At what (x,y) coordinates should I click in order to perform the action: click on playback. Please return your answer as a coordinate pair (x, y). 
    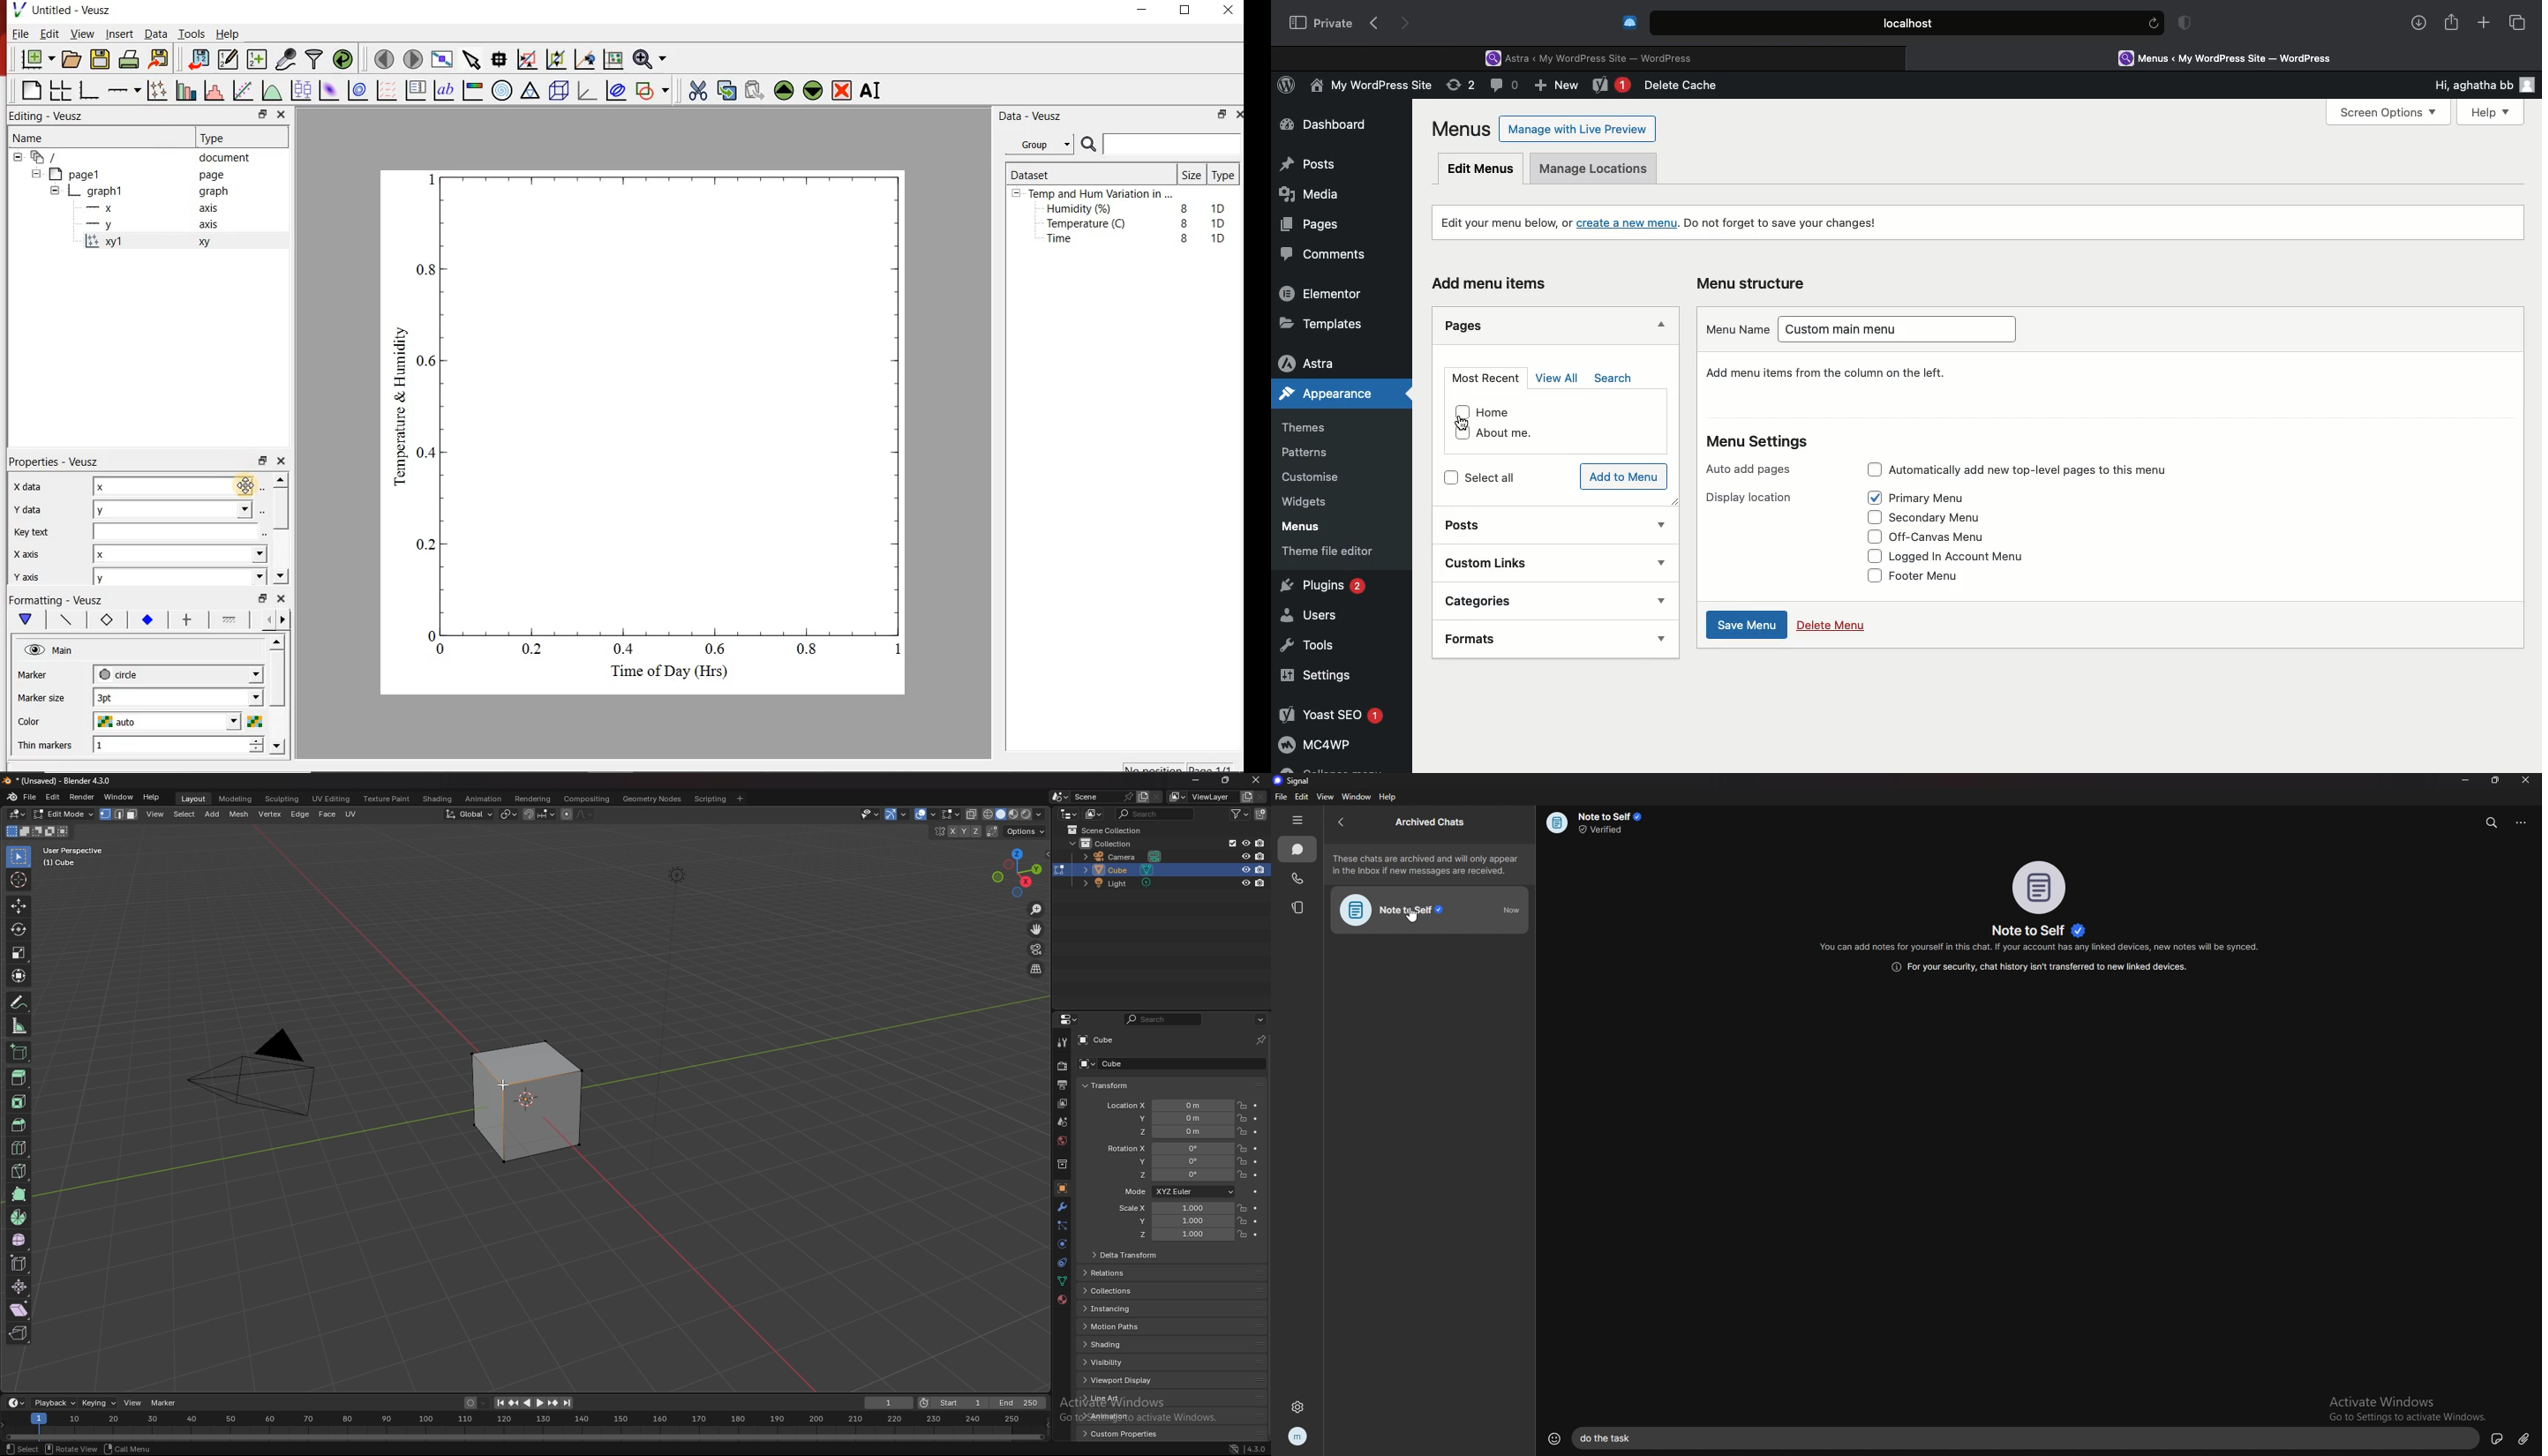
    Looking at the image, I should click on (54, 1403).